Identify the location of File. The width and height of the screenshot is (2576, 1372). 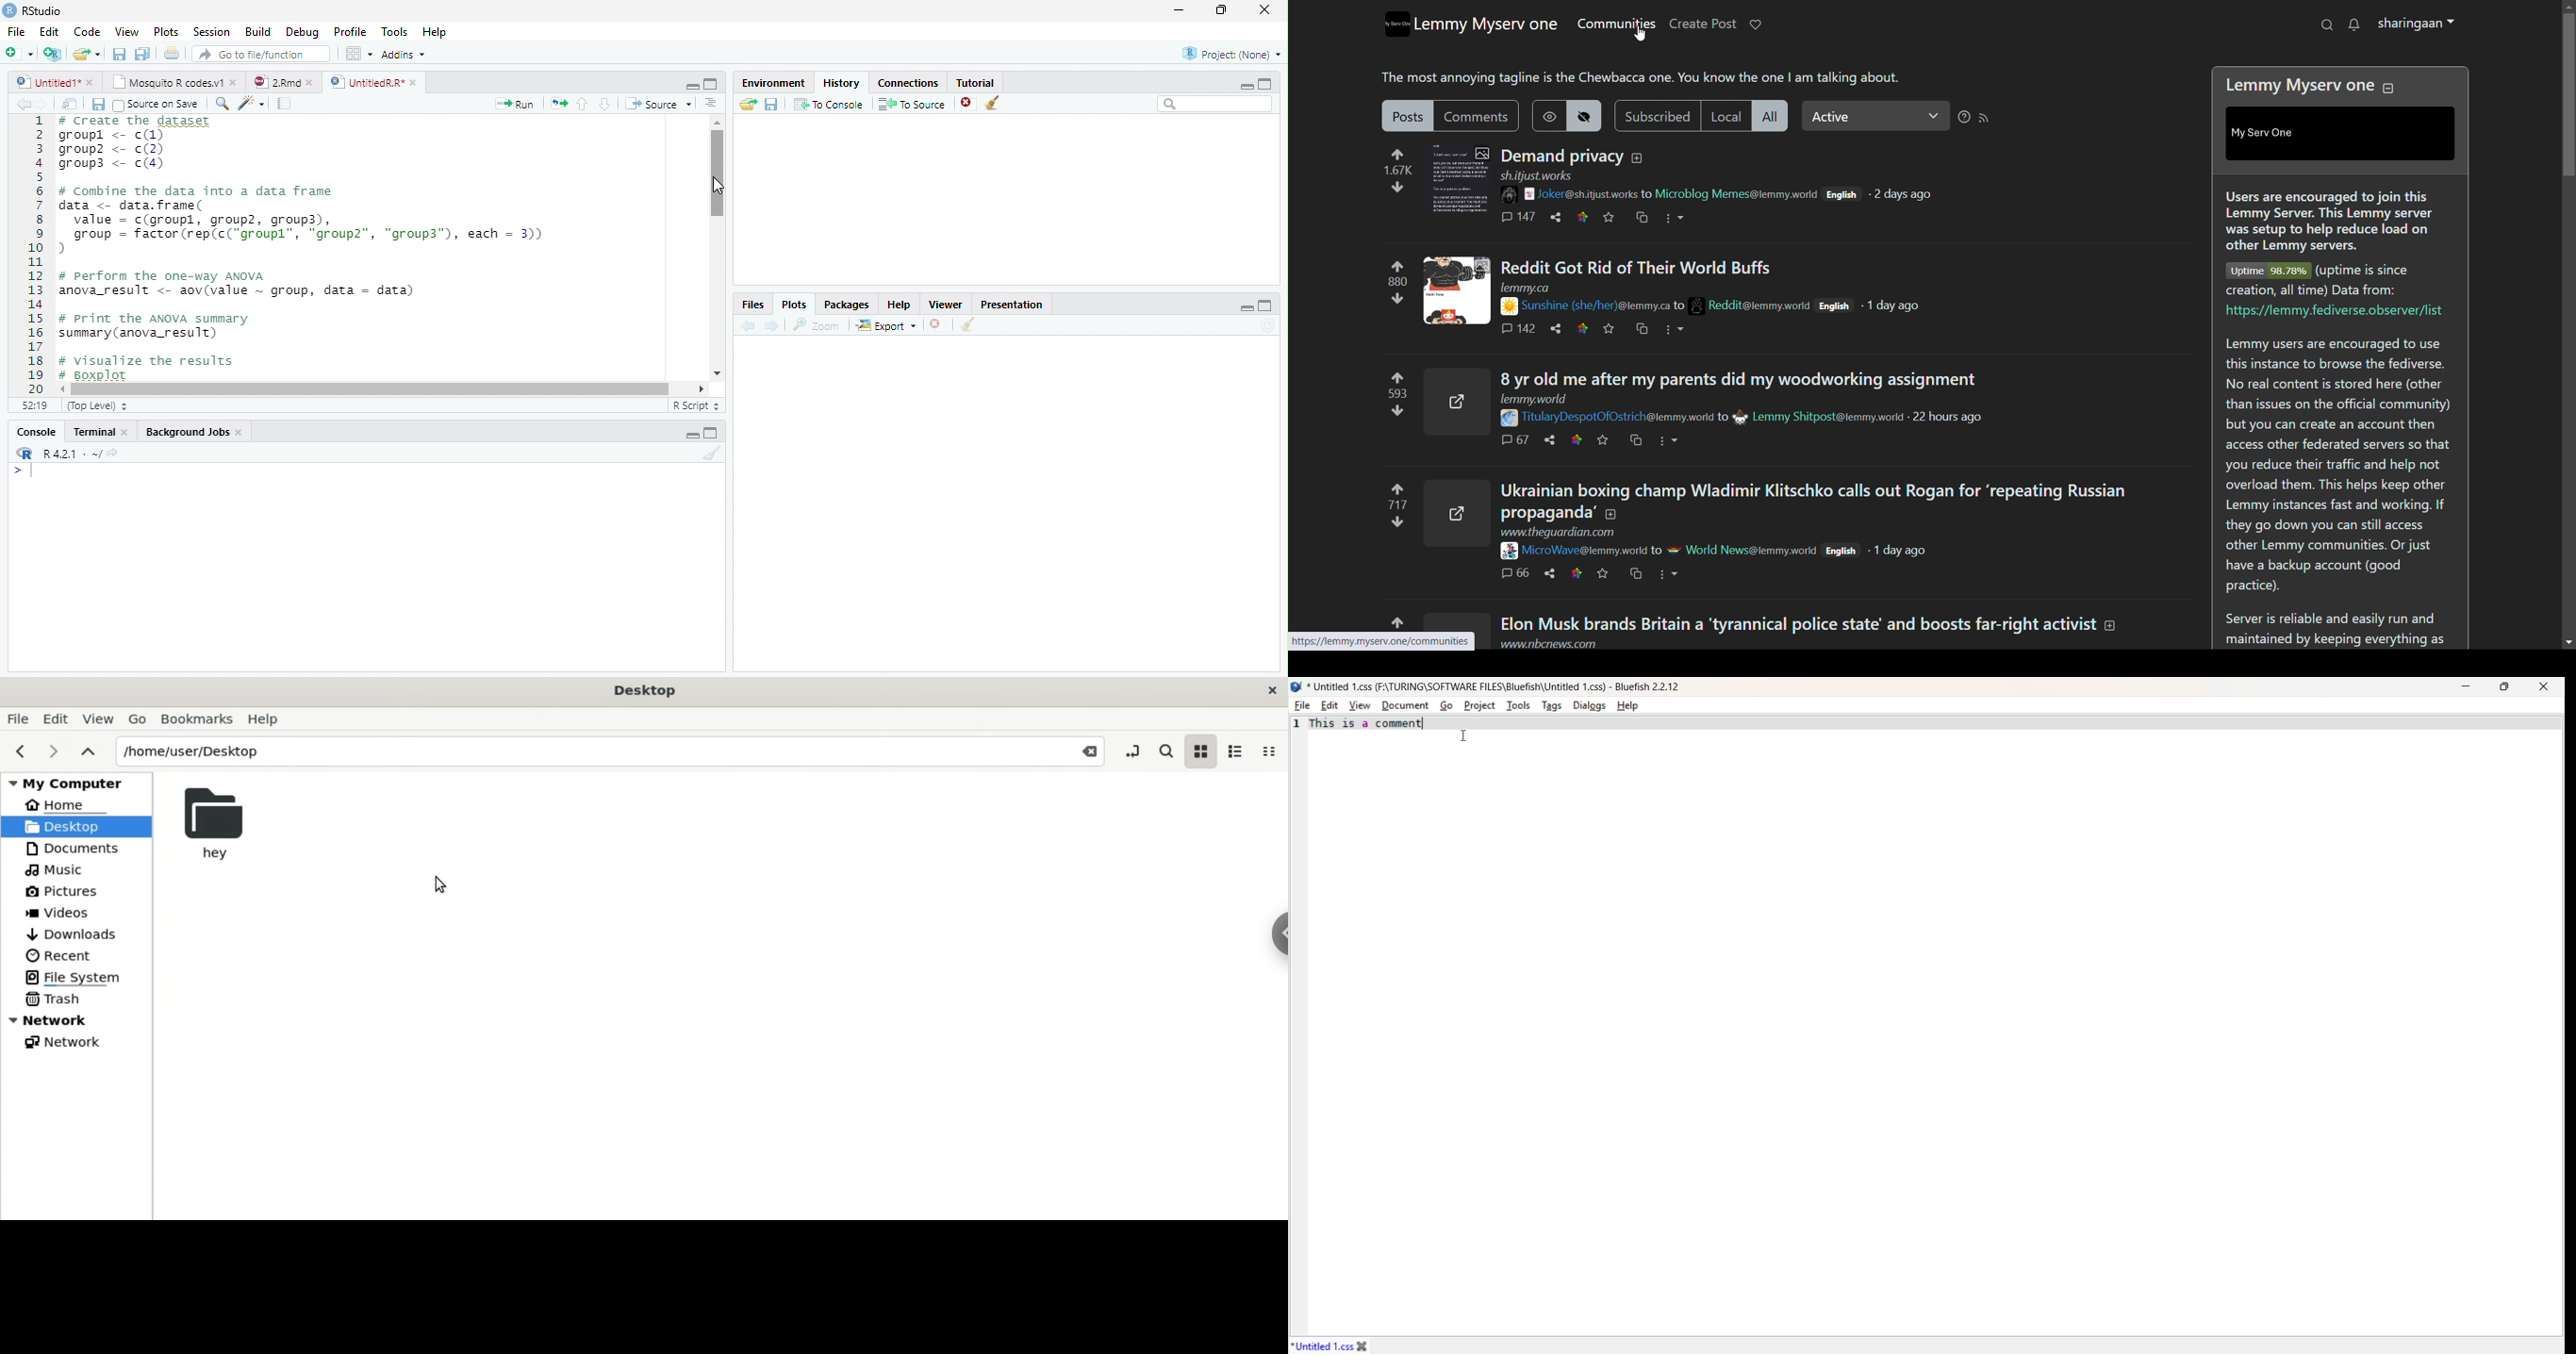
(1303, 707).